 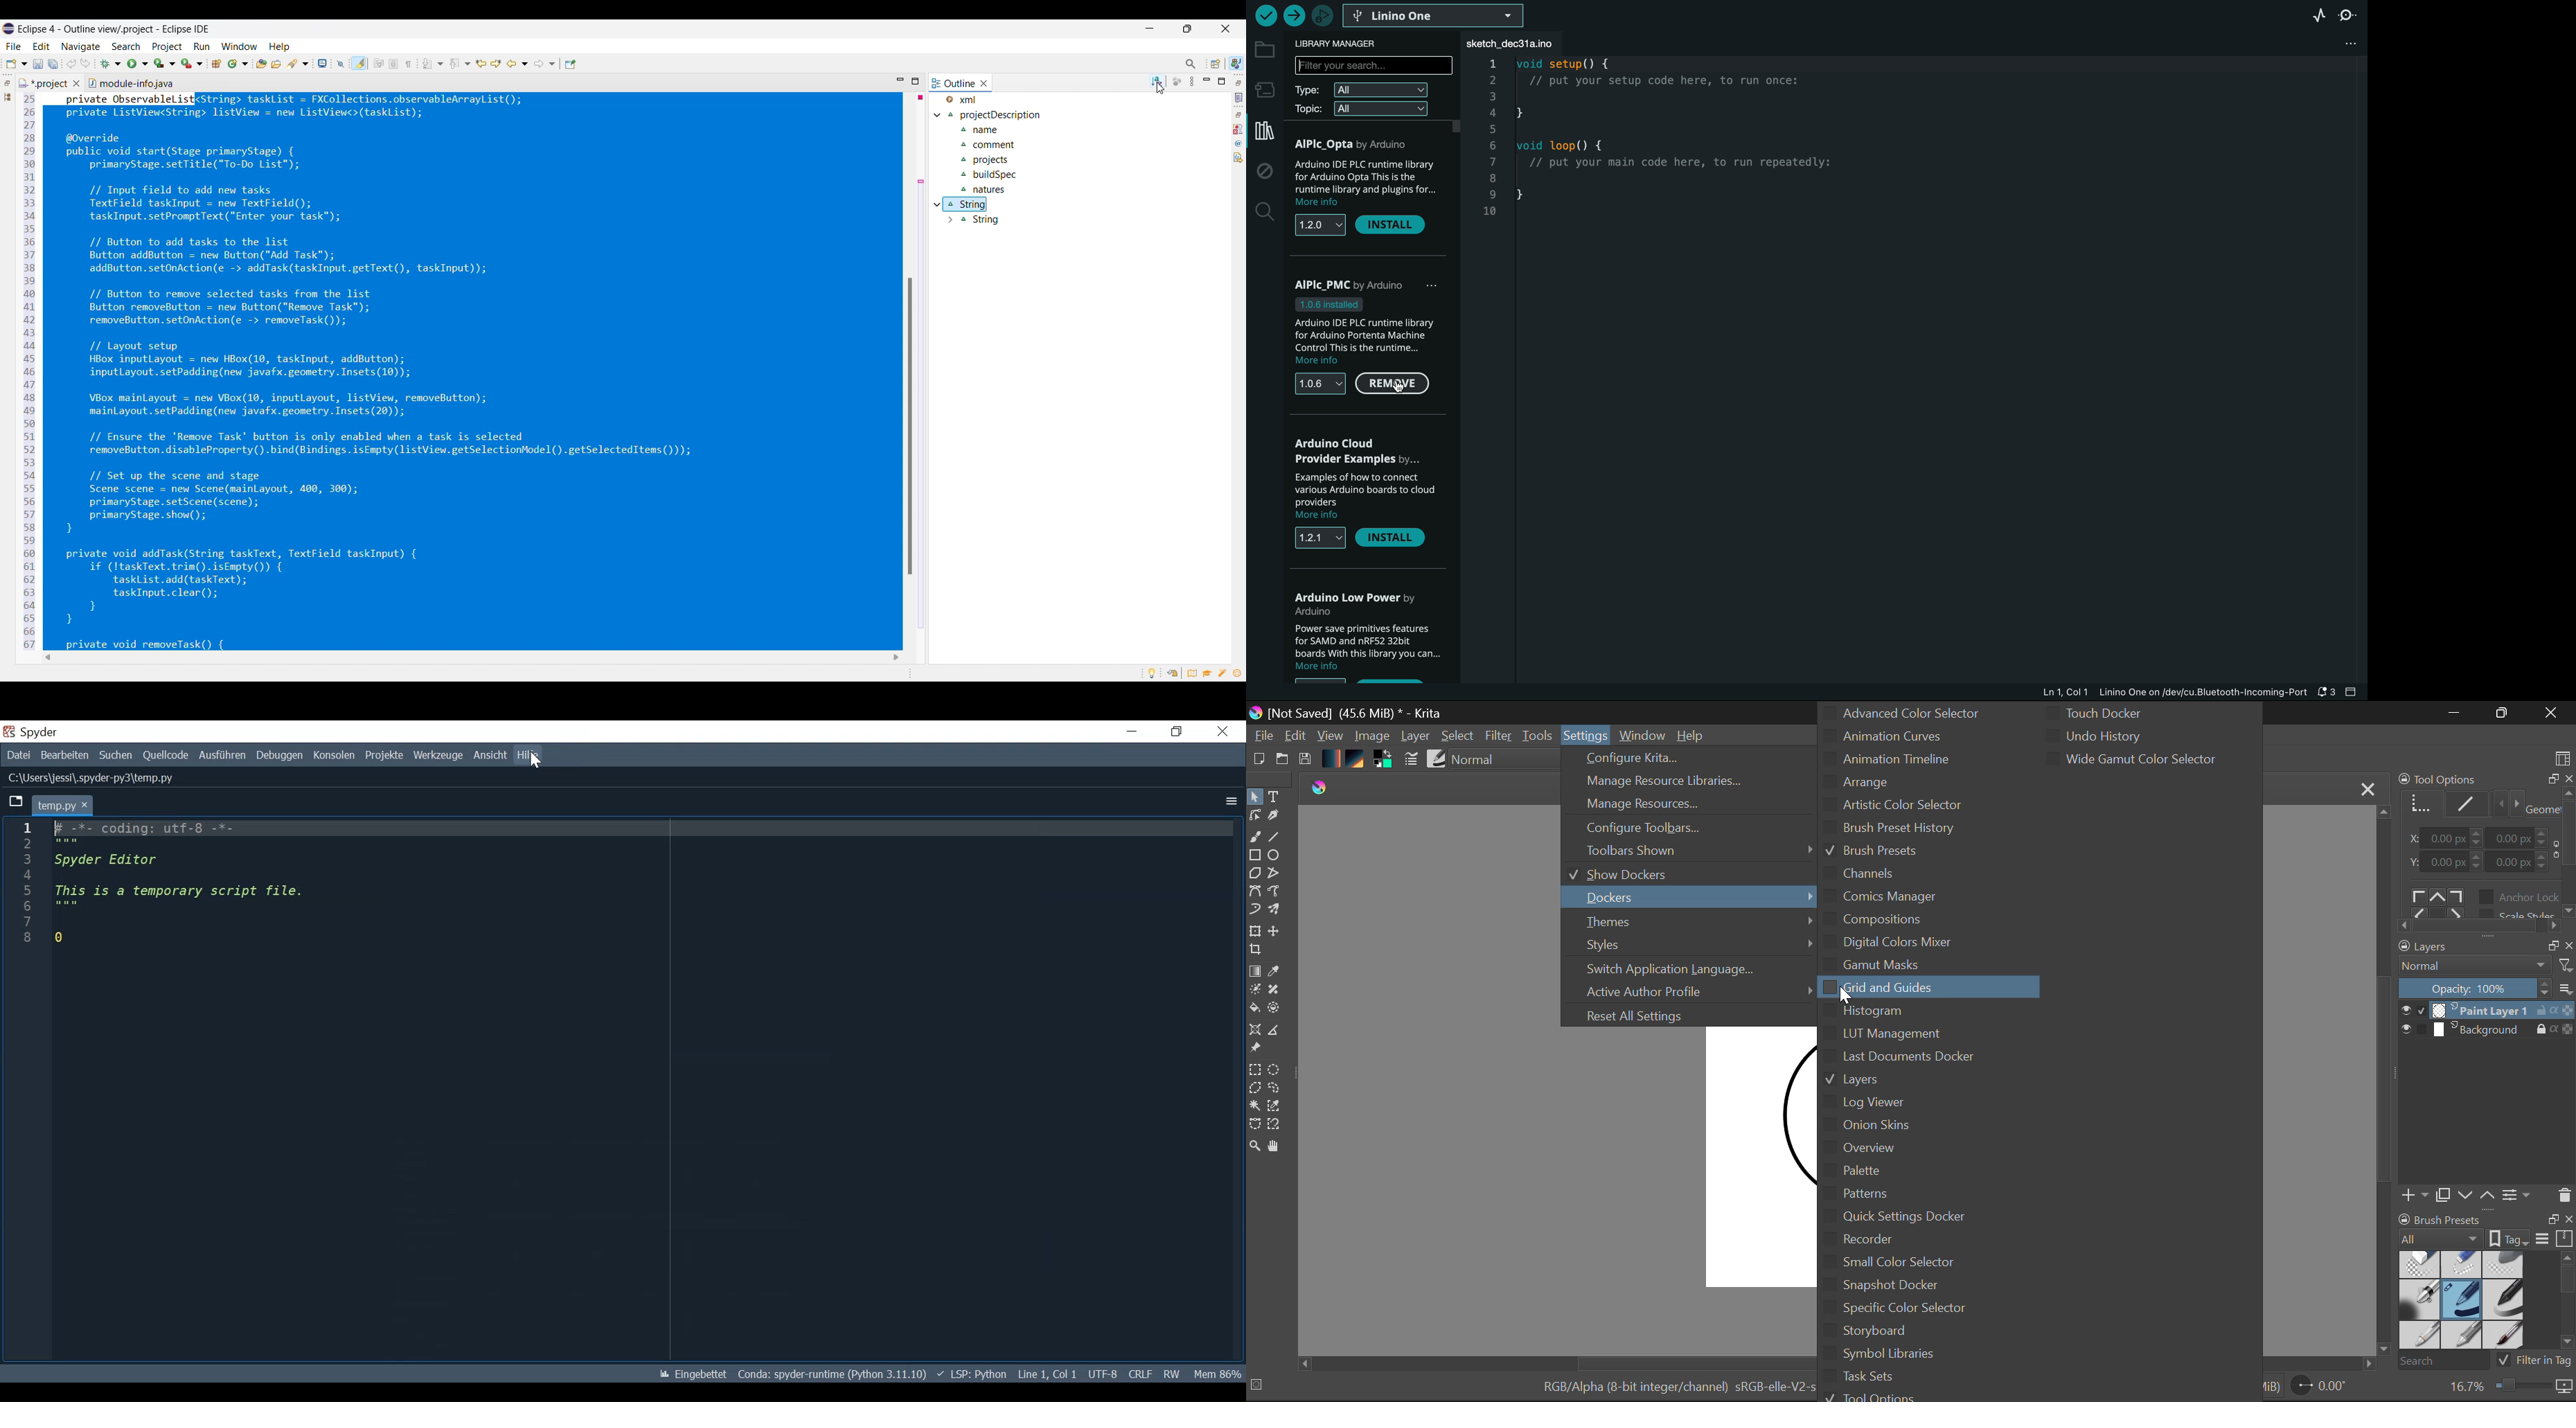 I want to click on Colors in use, so click(x=1386, y=761).